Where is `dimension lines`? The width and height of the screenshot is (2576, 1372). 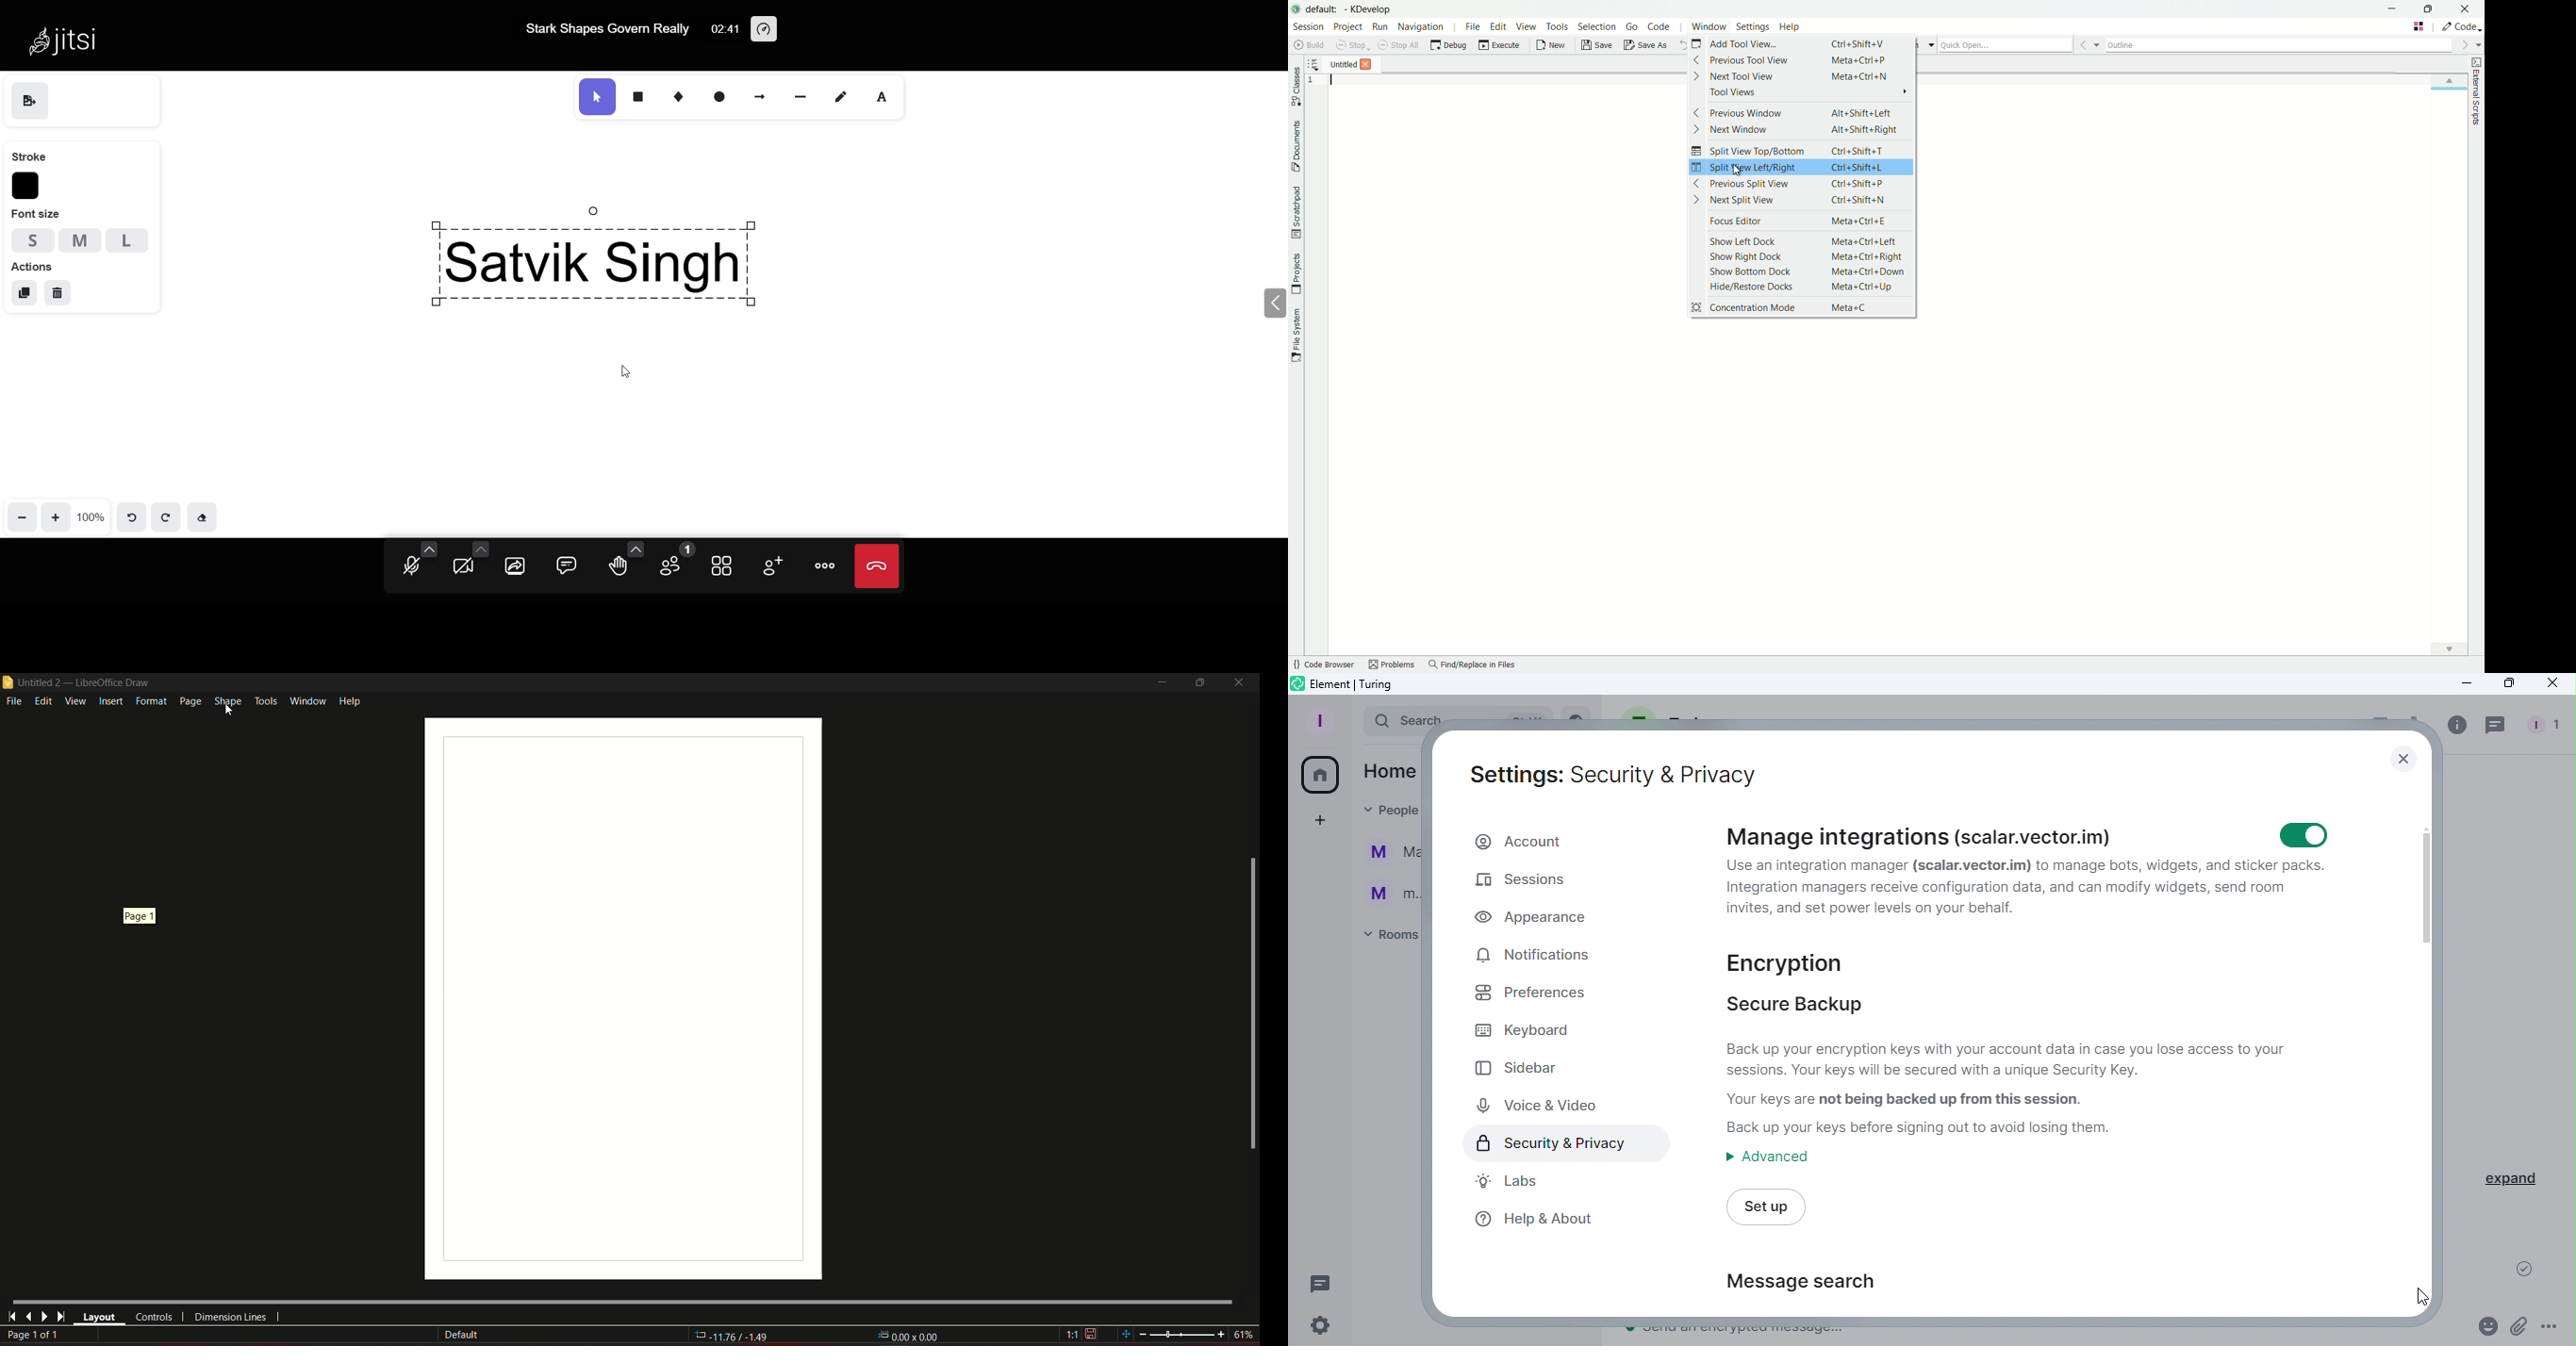
dimension lines is located at coordinates (231, 1318).